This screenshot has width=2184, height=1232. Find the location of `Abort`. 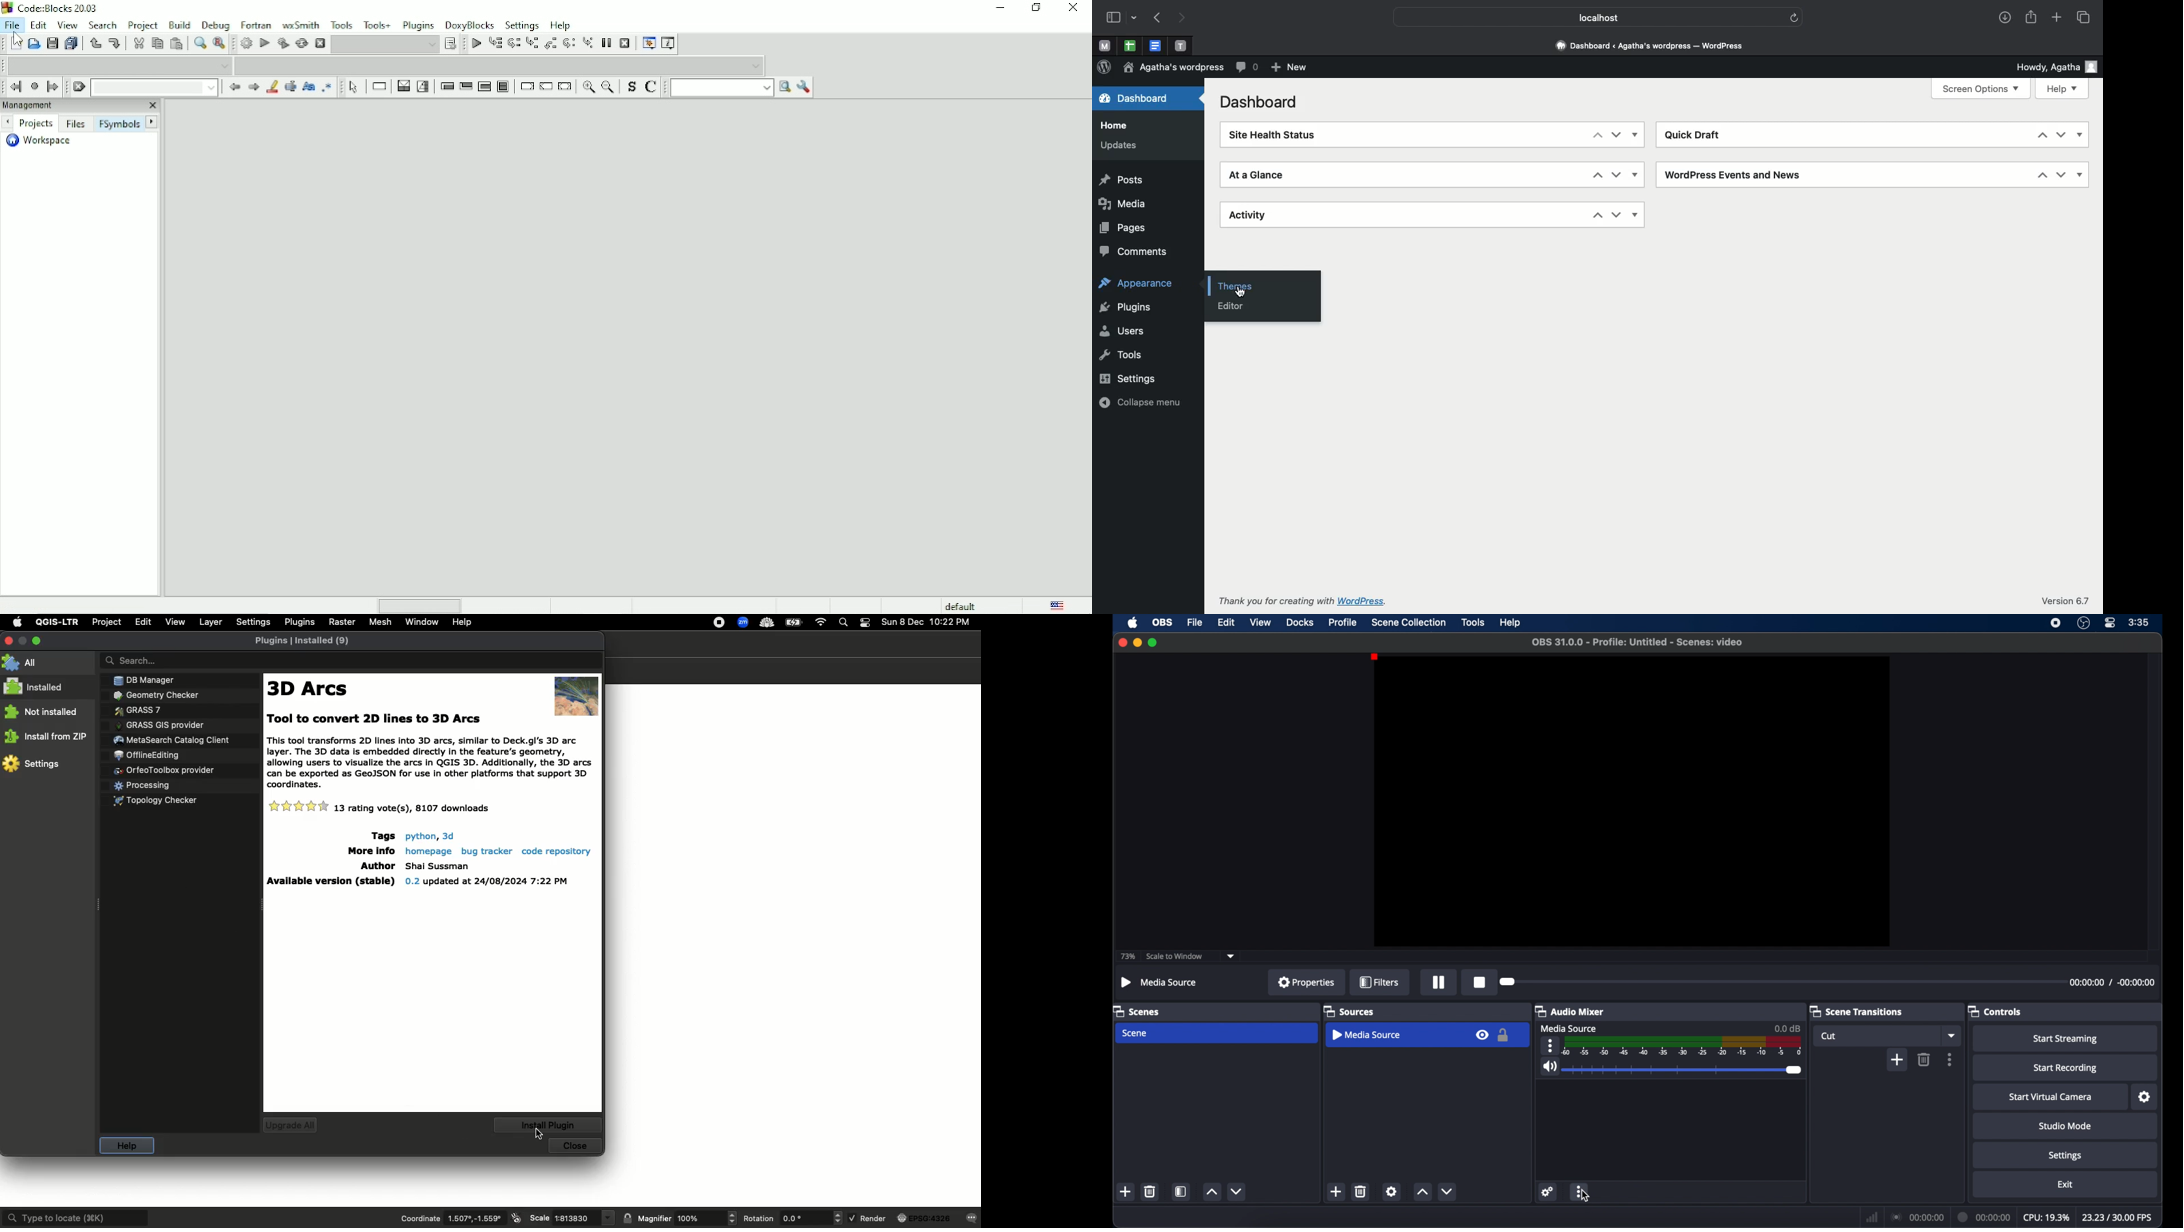

Abort is located at coordinates (320, 43).